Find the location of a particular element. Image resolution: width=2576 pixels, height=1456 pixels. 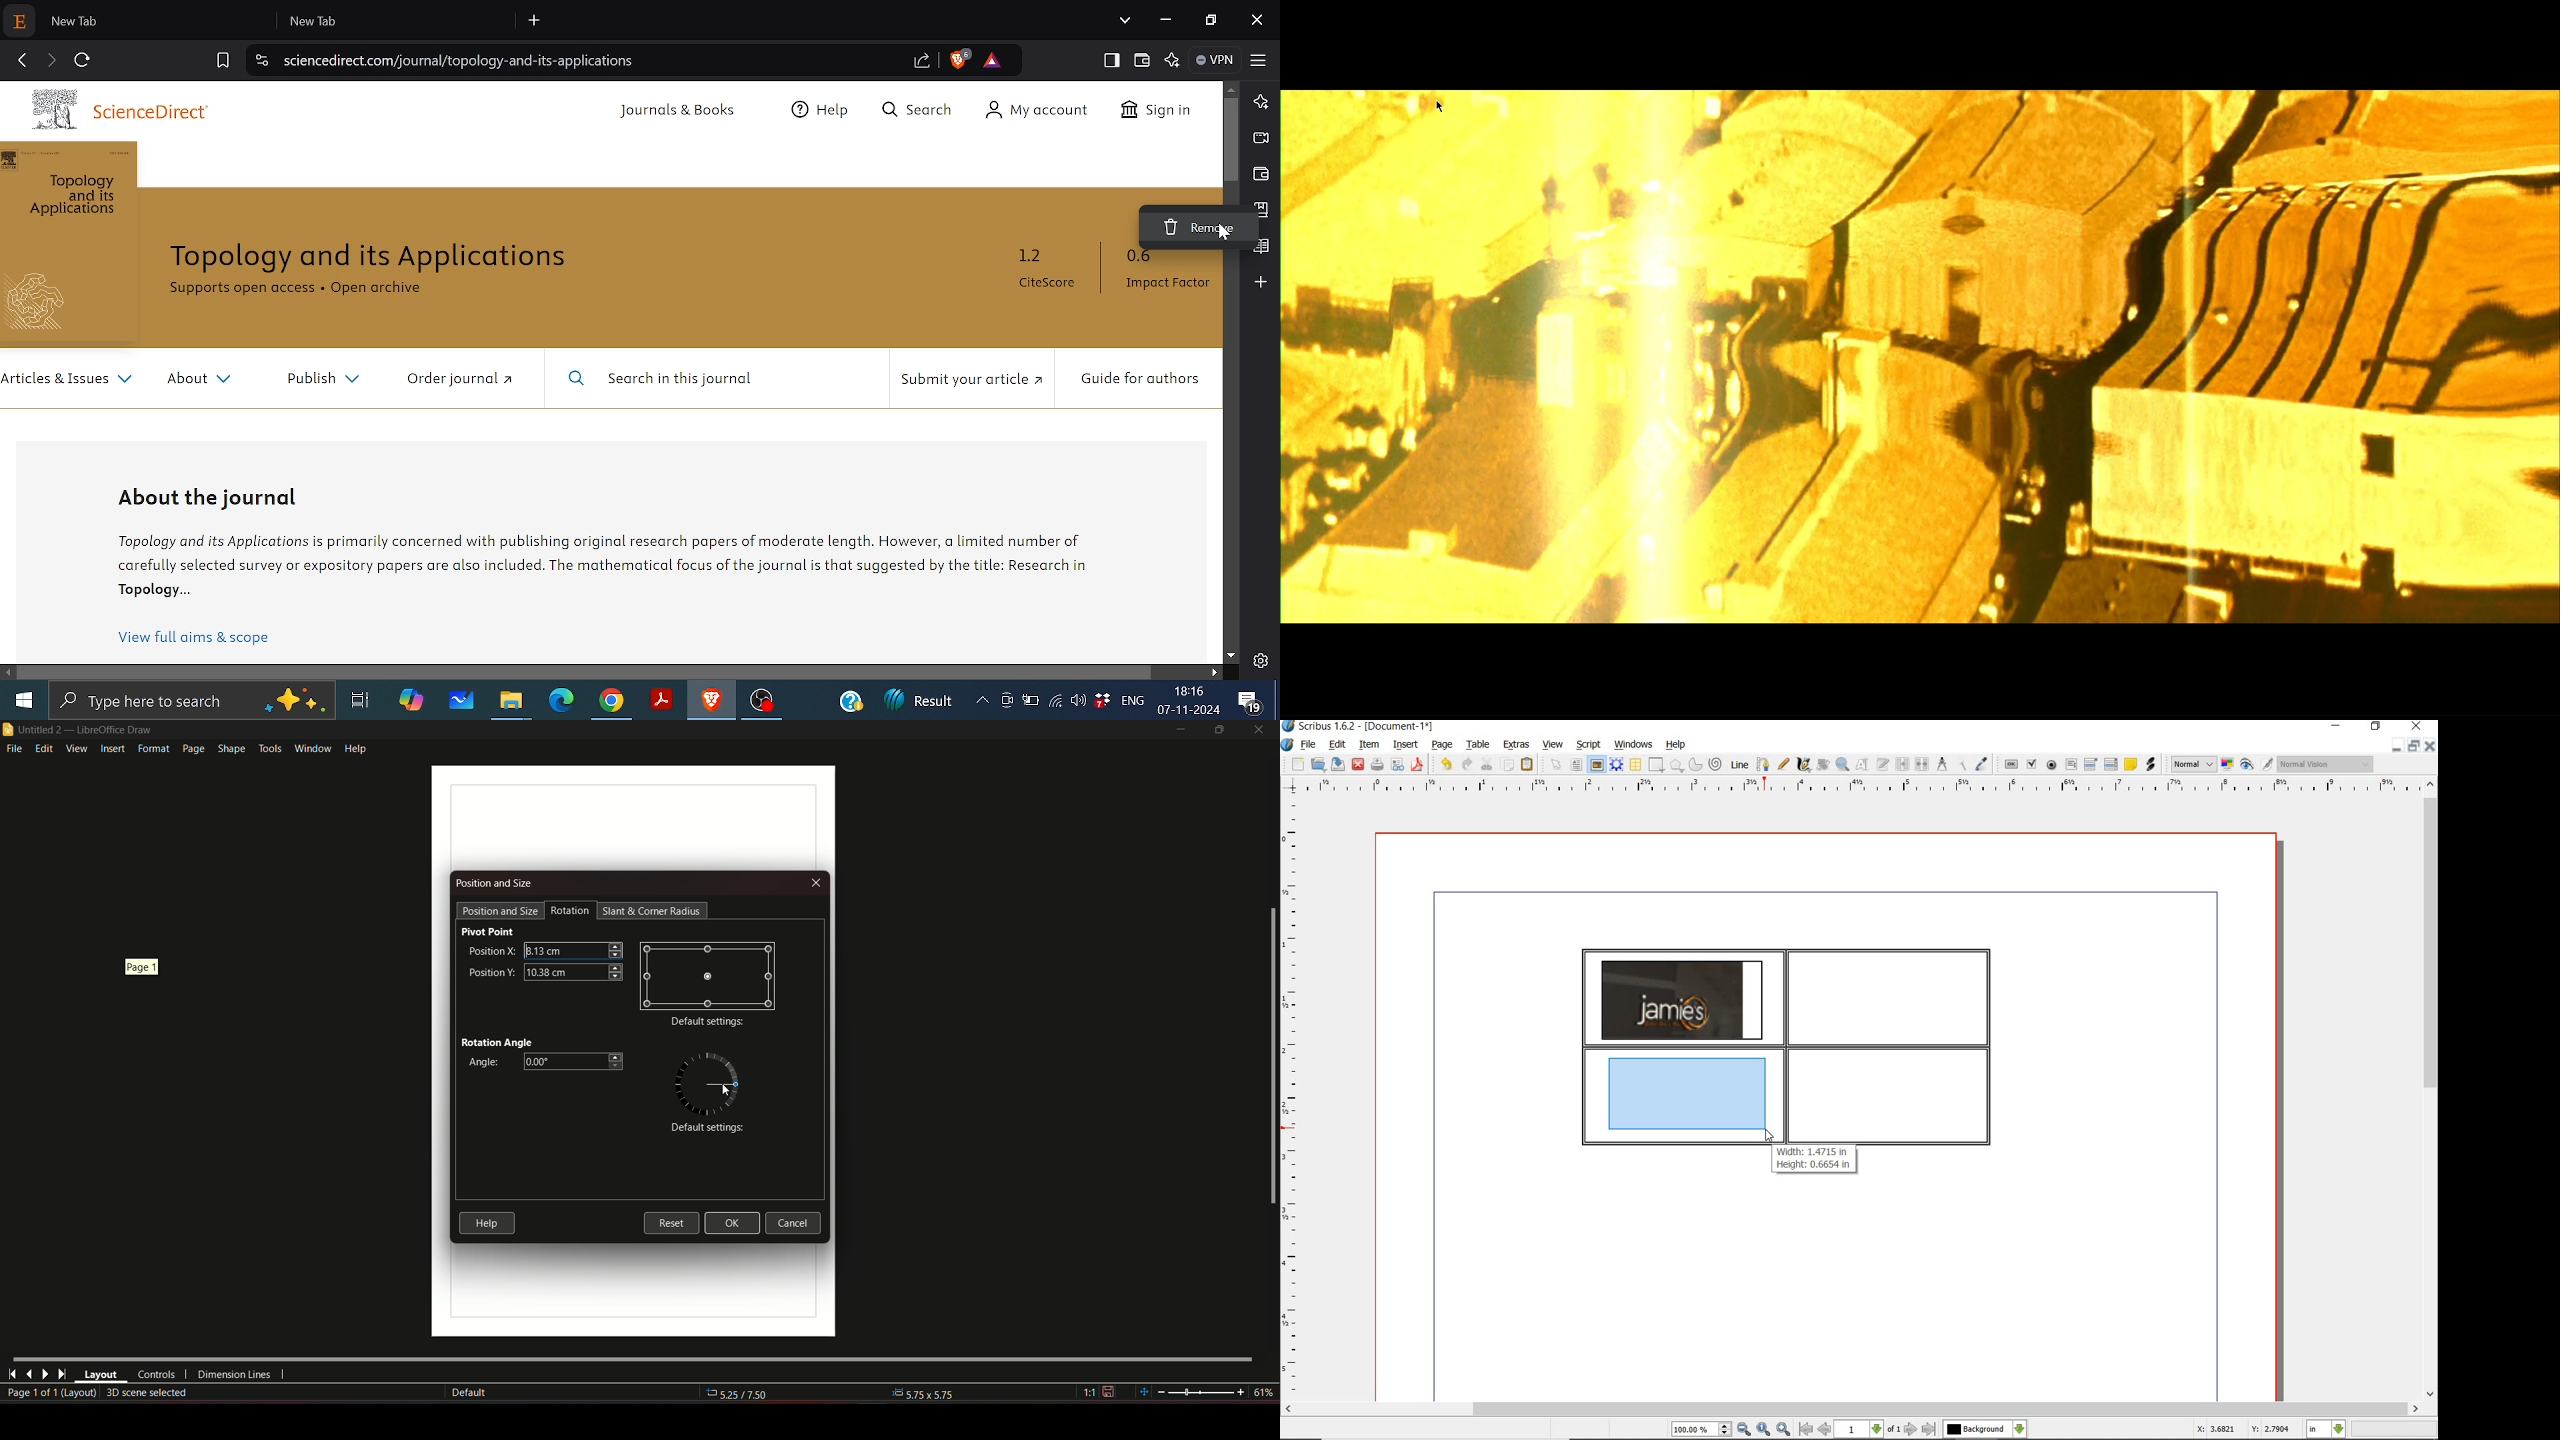

copy is located at coordinates (1508, 766).